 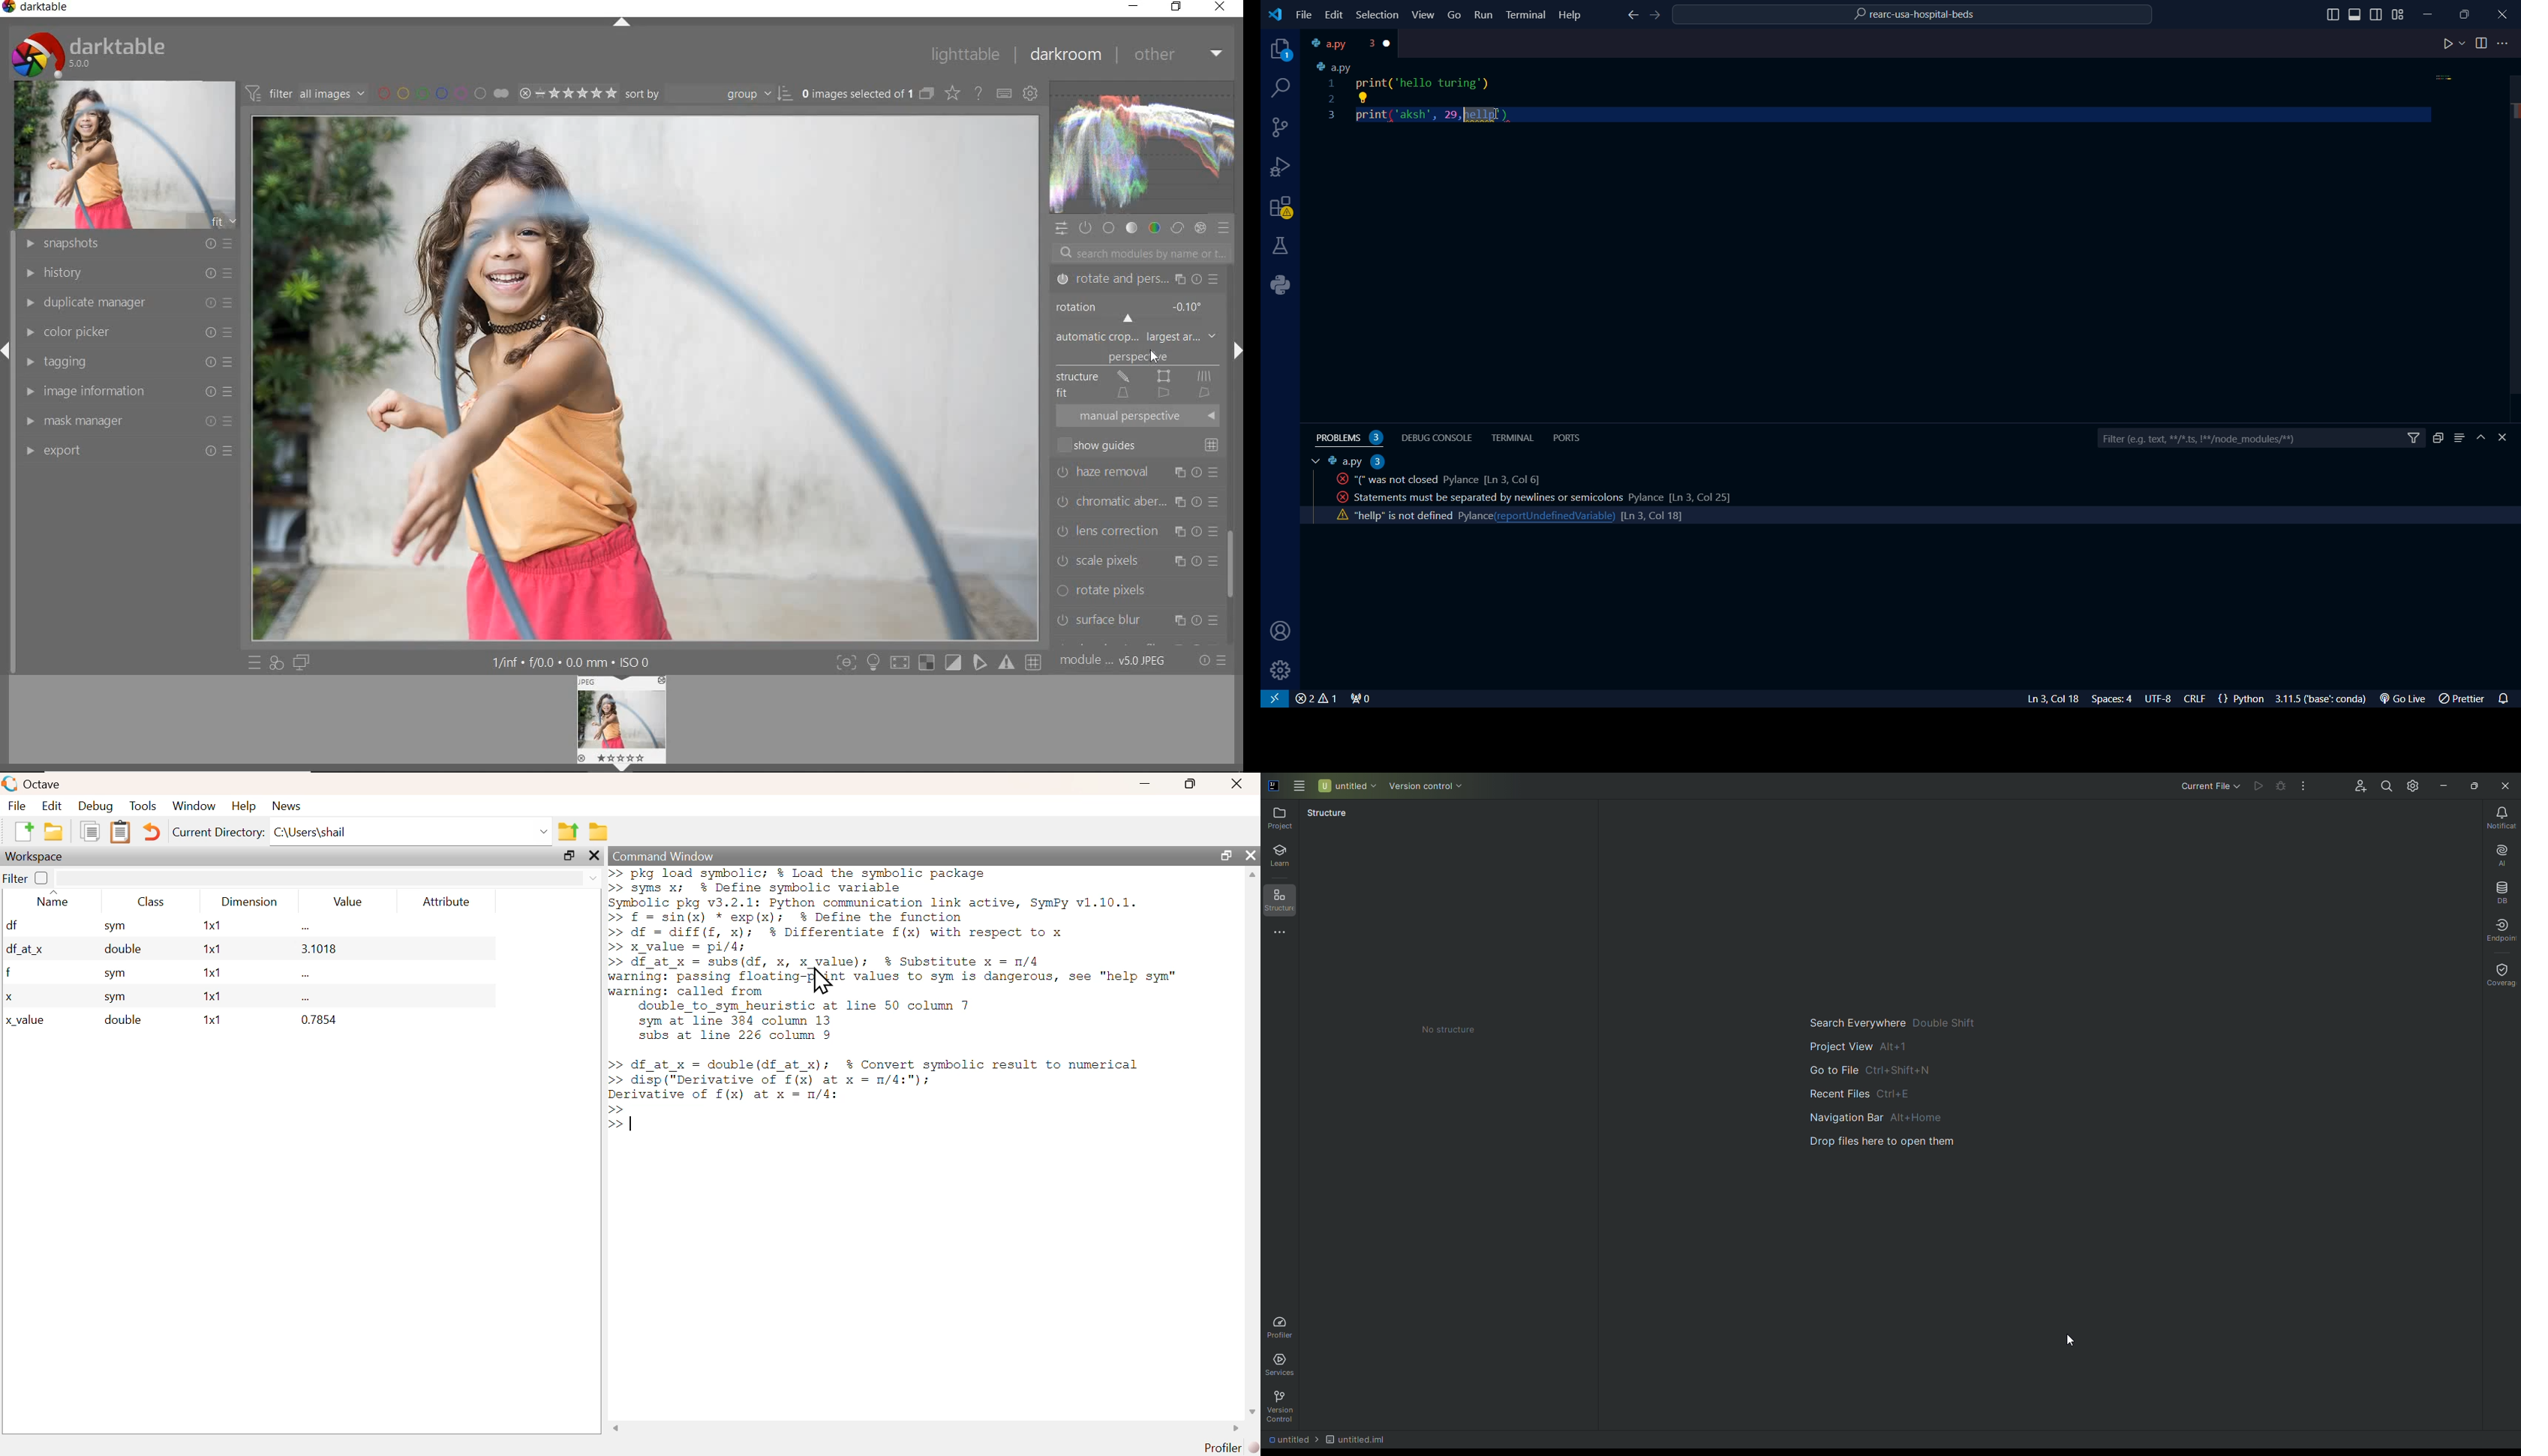 I want to click on back, so click(x=1631, y=16).